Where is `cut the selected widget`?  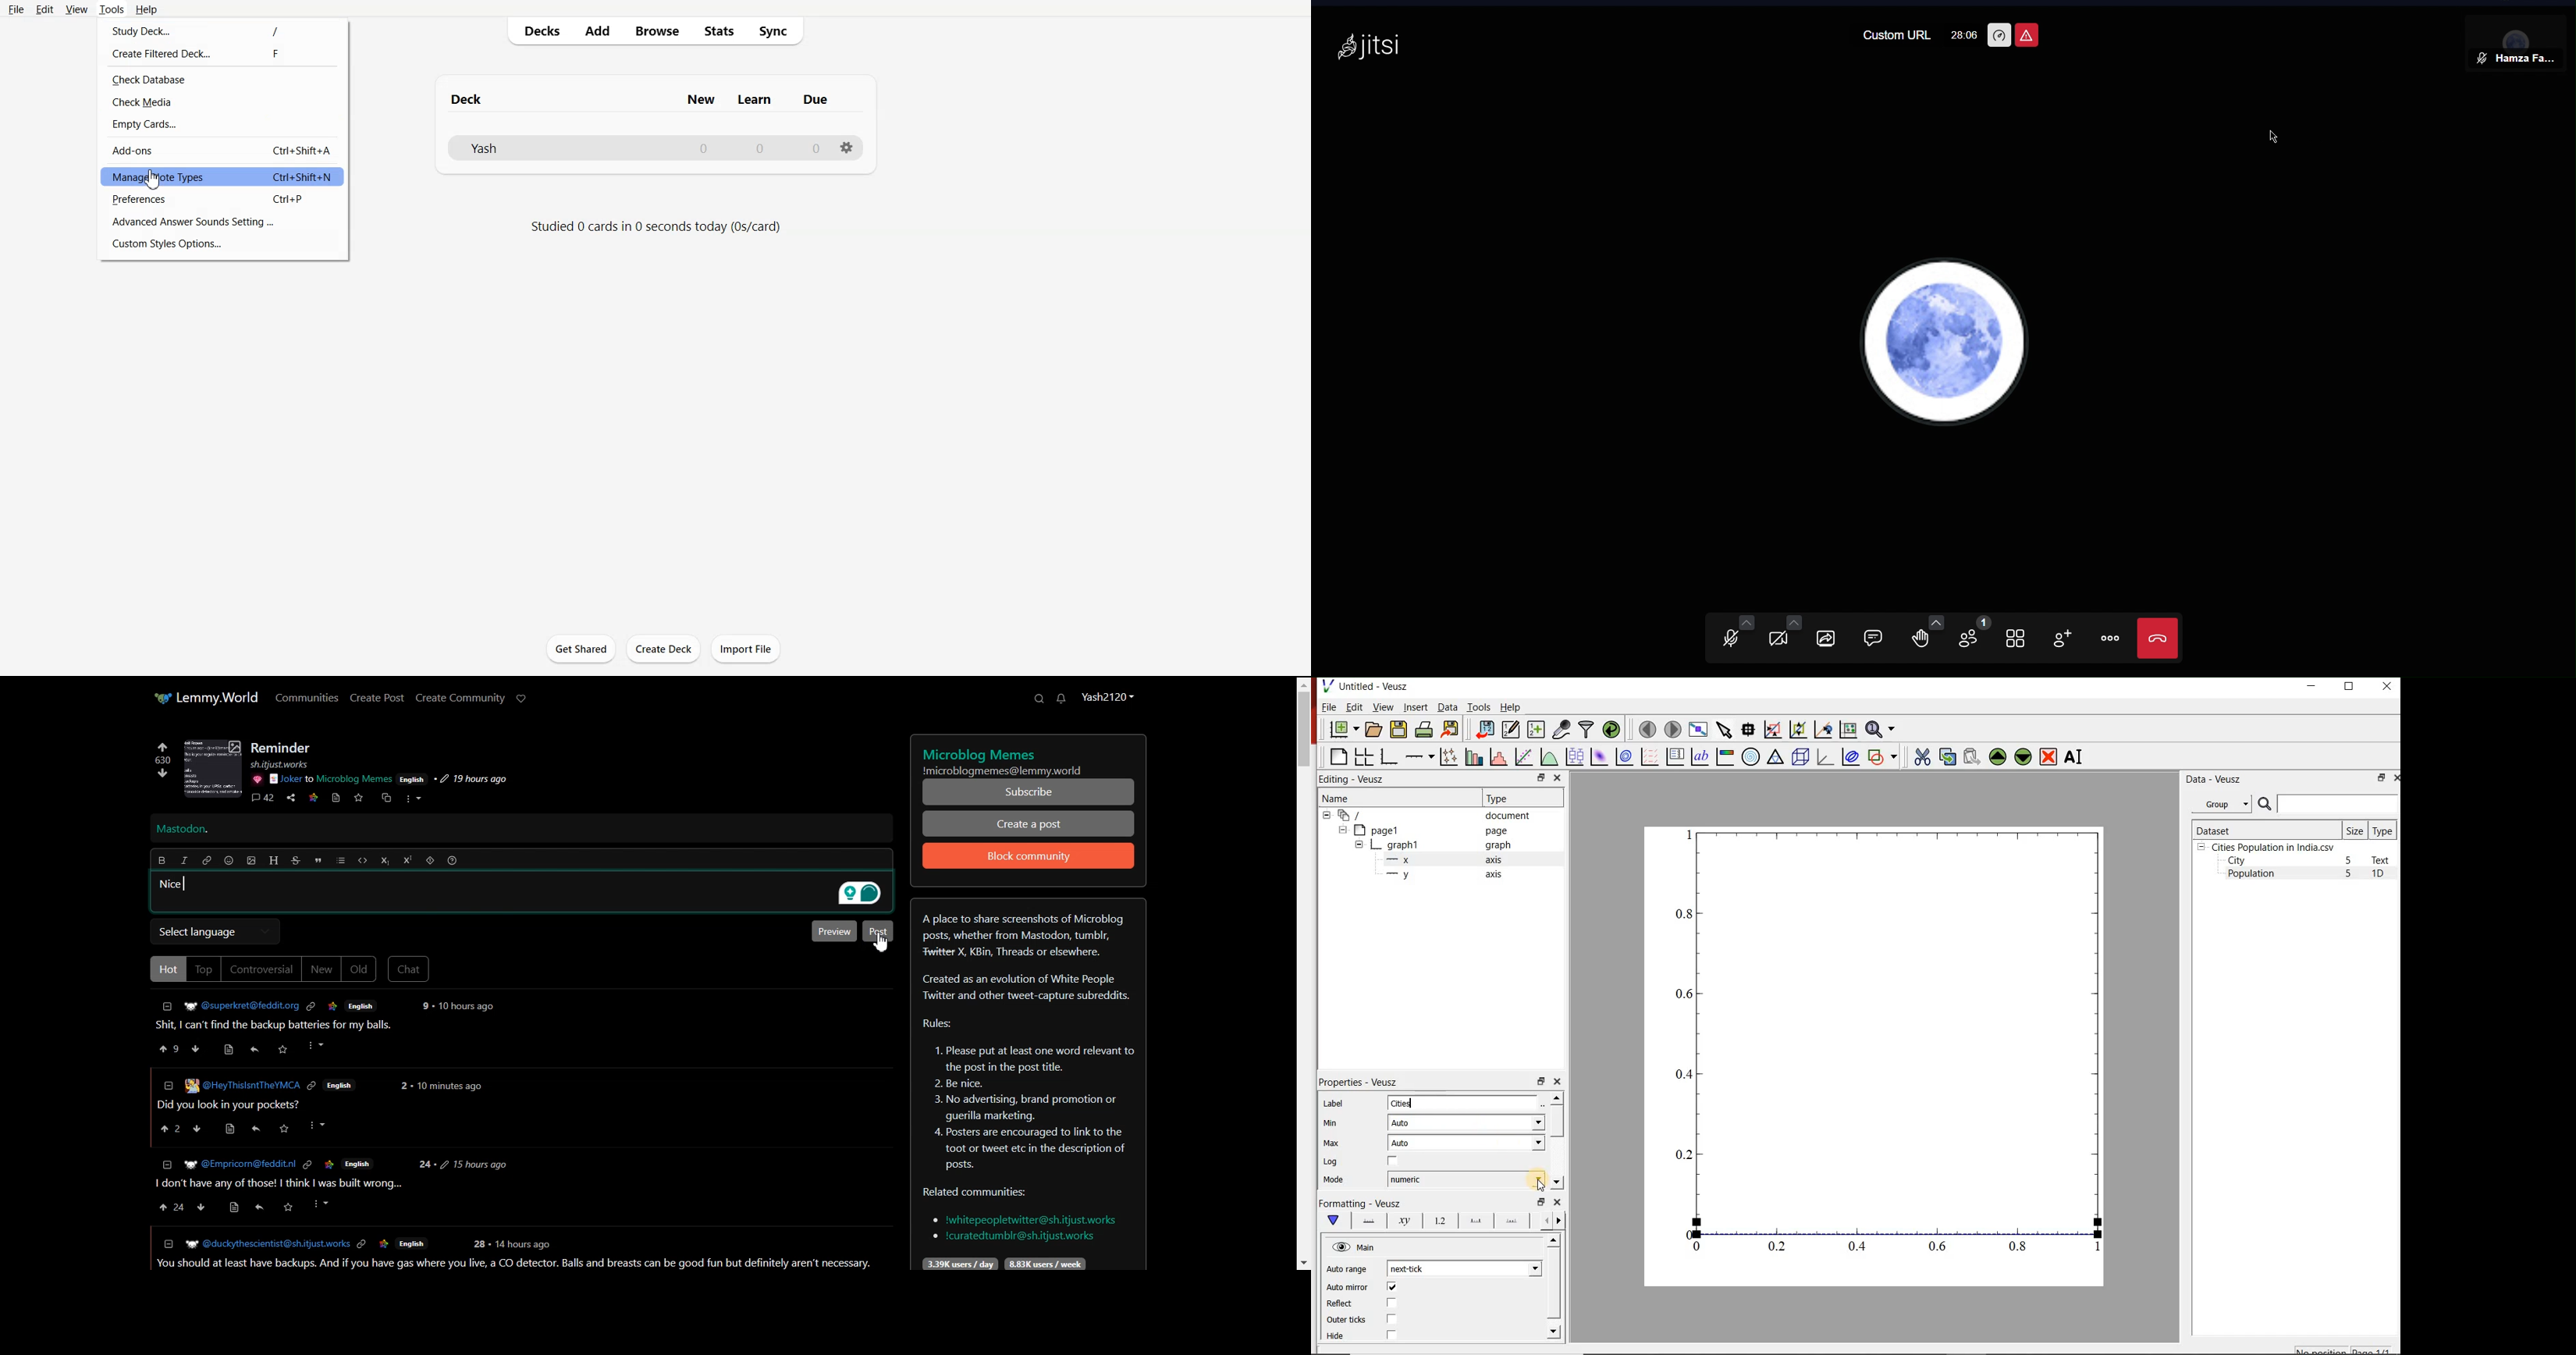
cut the selected widget is located at coordinates (1920, 757).